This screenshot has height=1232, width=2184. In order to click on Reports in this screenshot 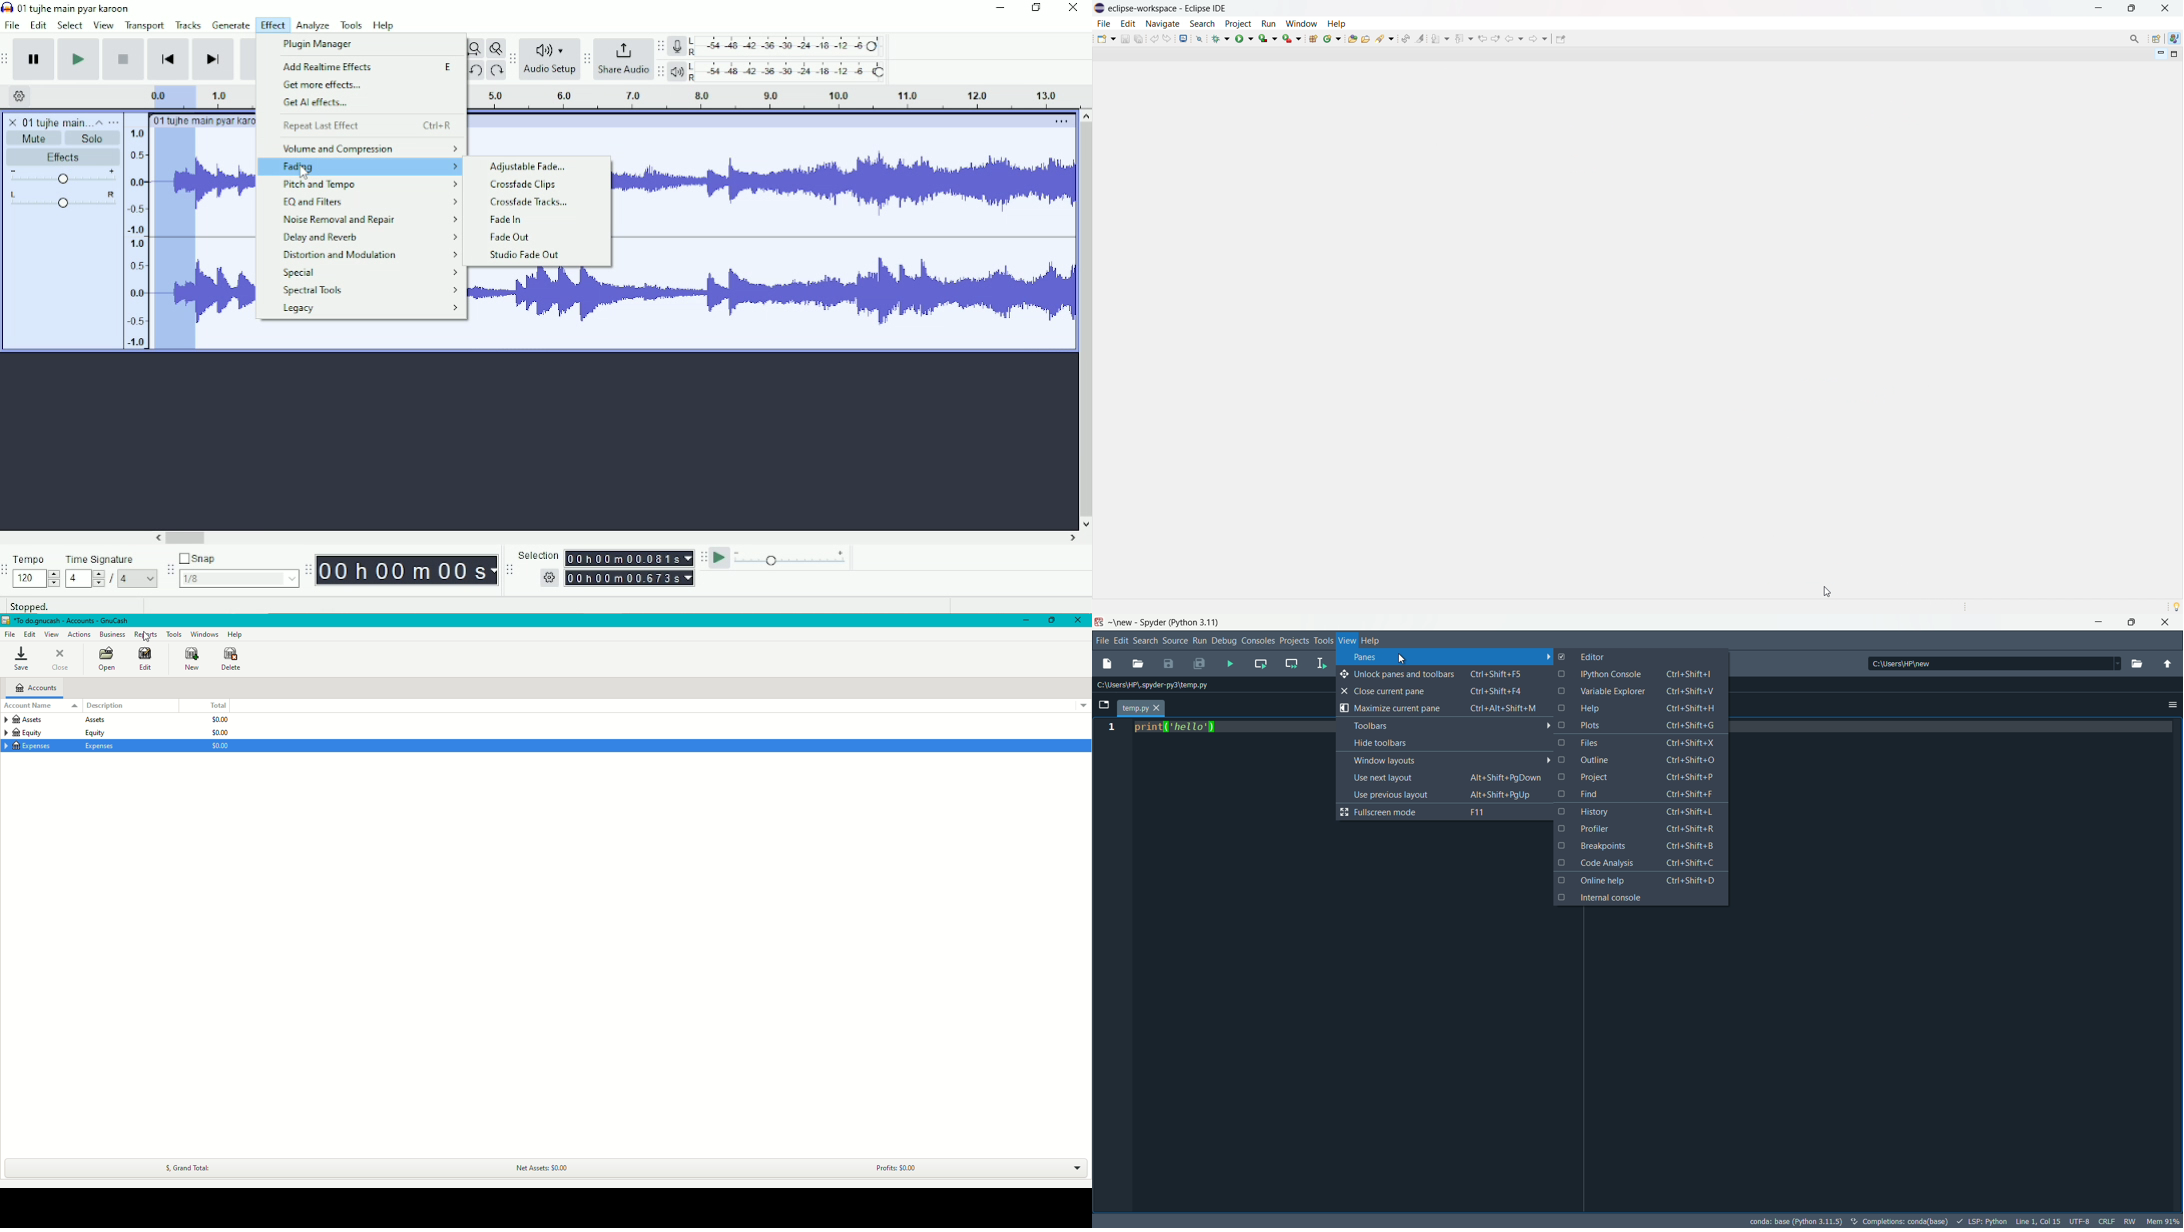, I will do `click(146, 635)`.